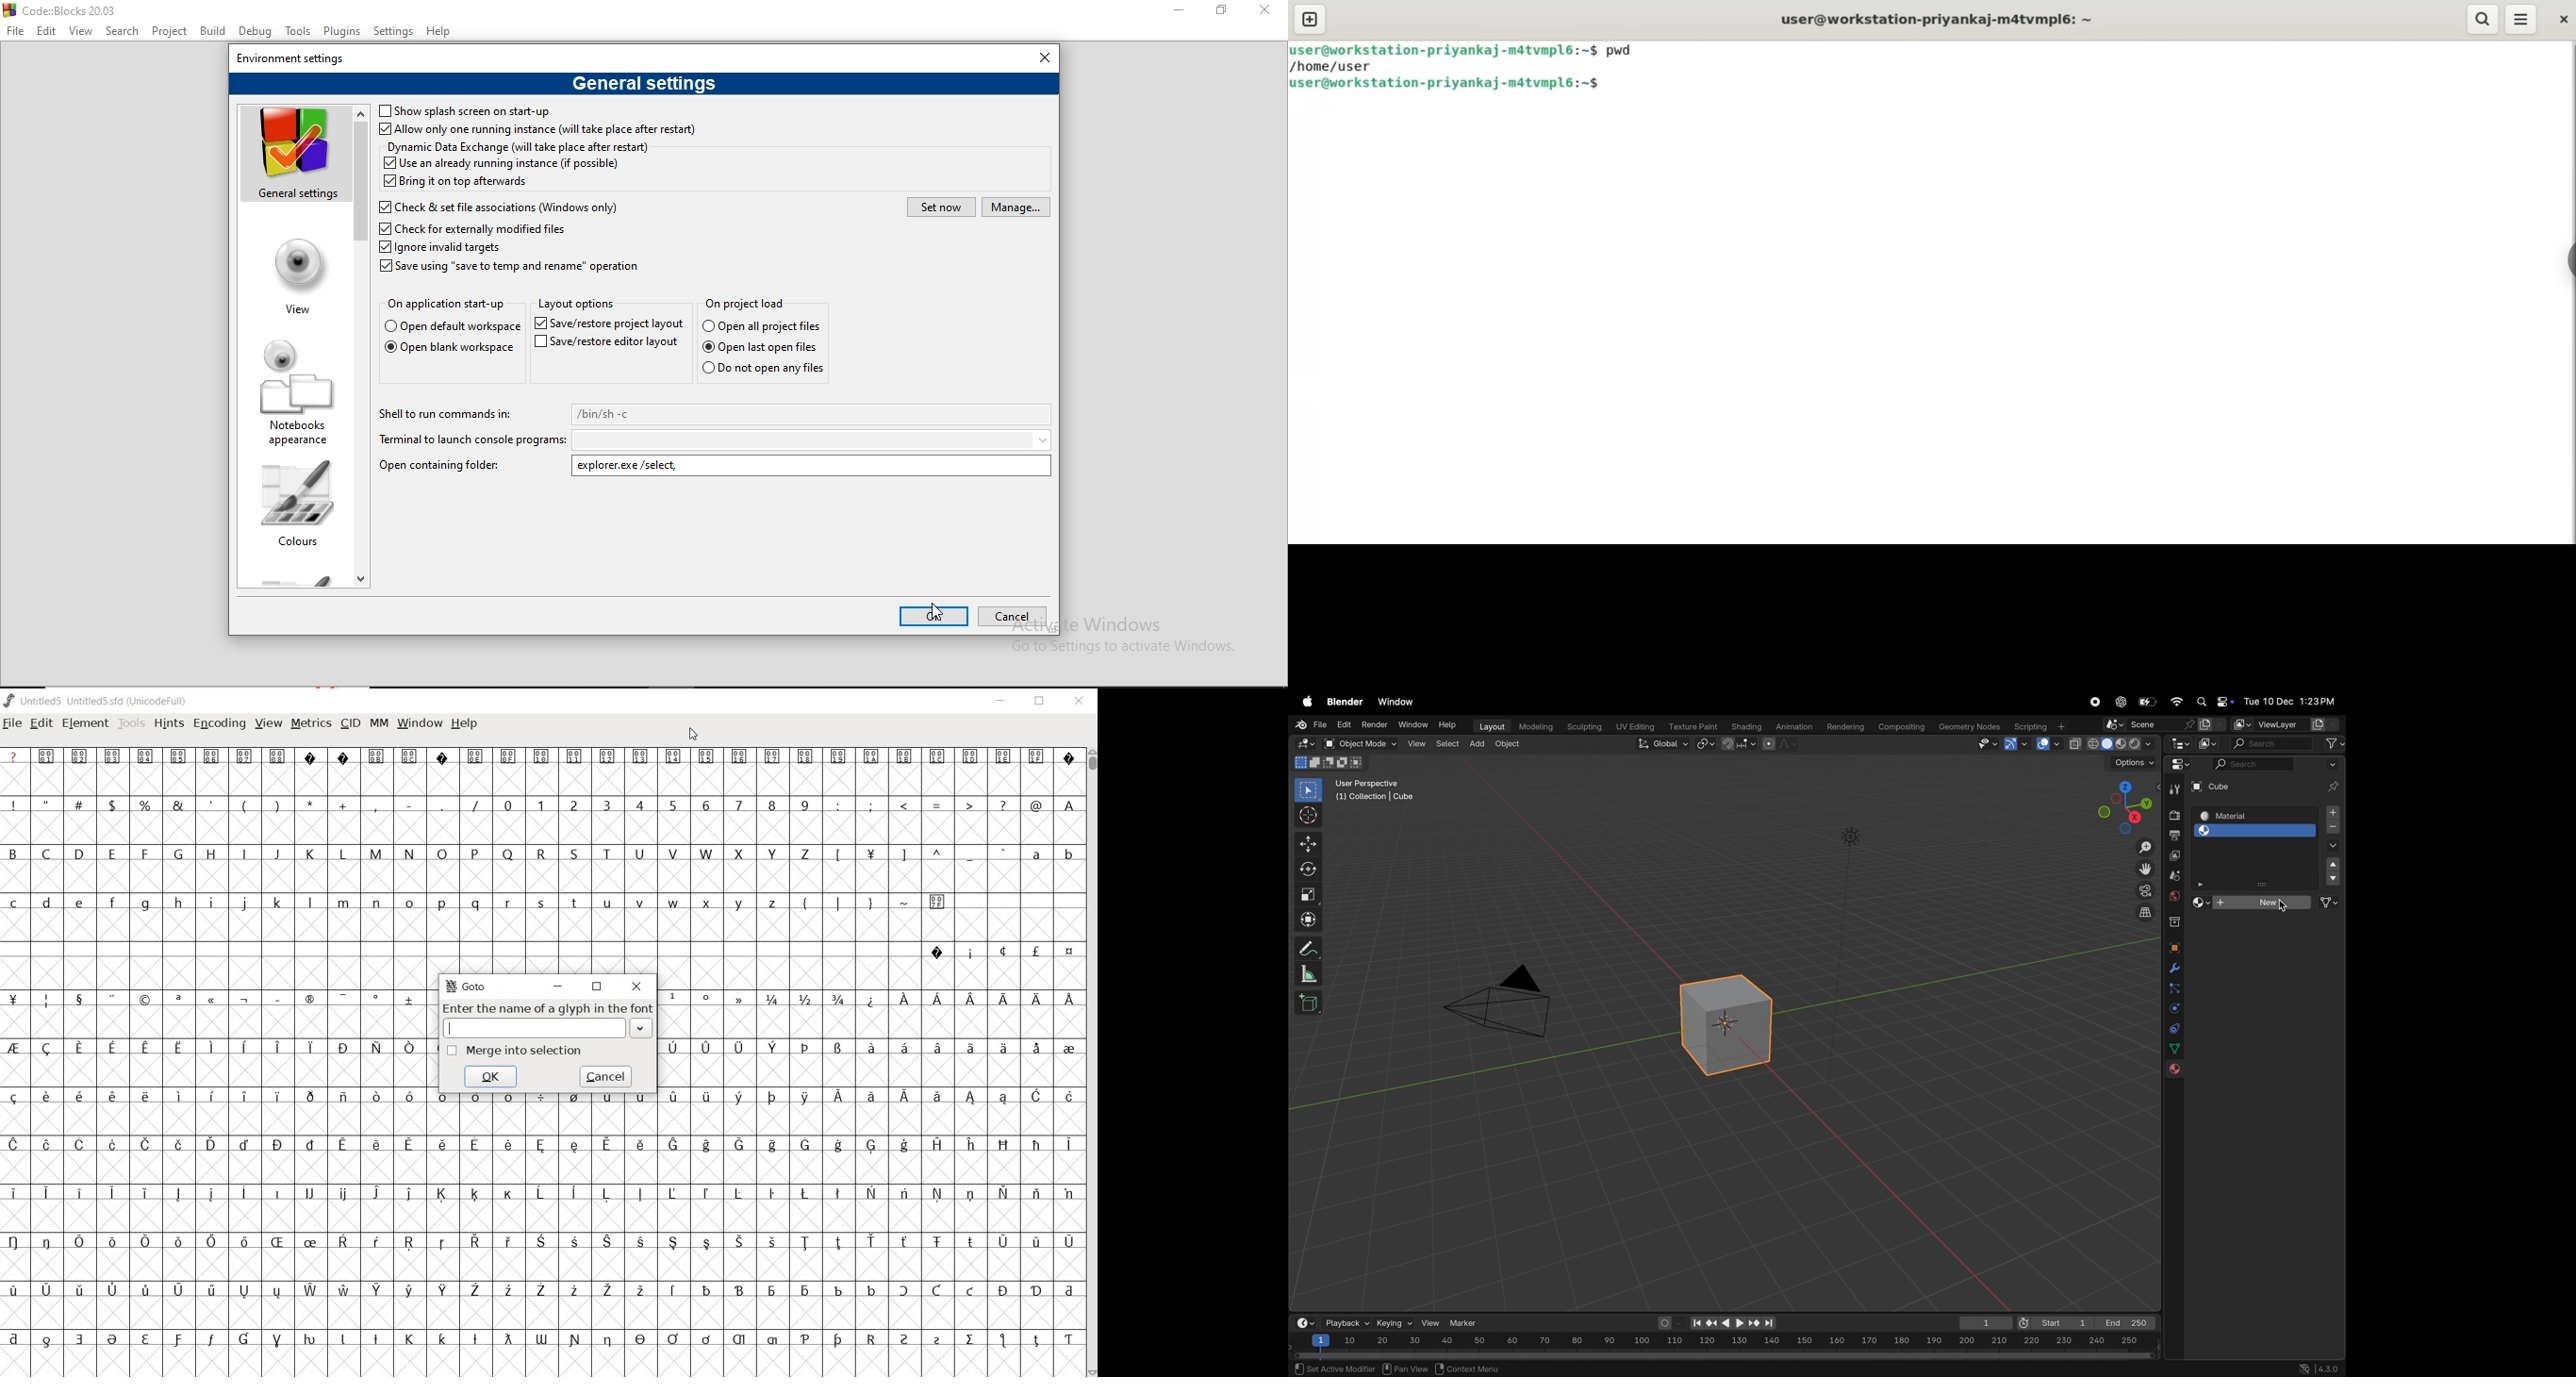 This screenshot has height=1400, width=2576. Describe the element at coordinates (1036, 953) in the screenshot. I see `Symbol` at that location.